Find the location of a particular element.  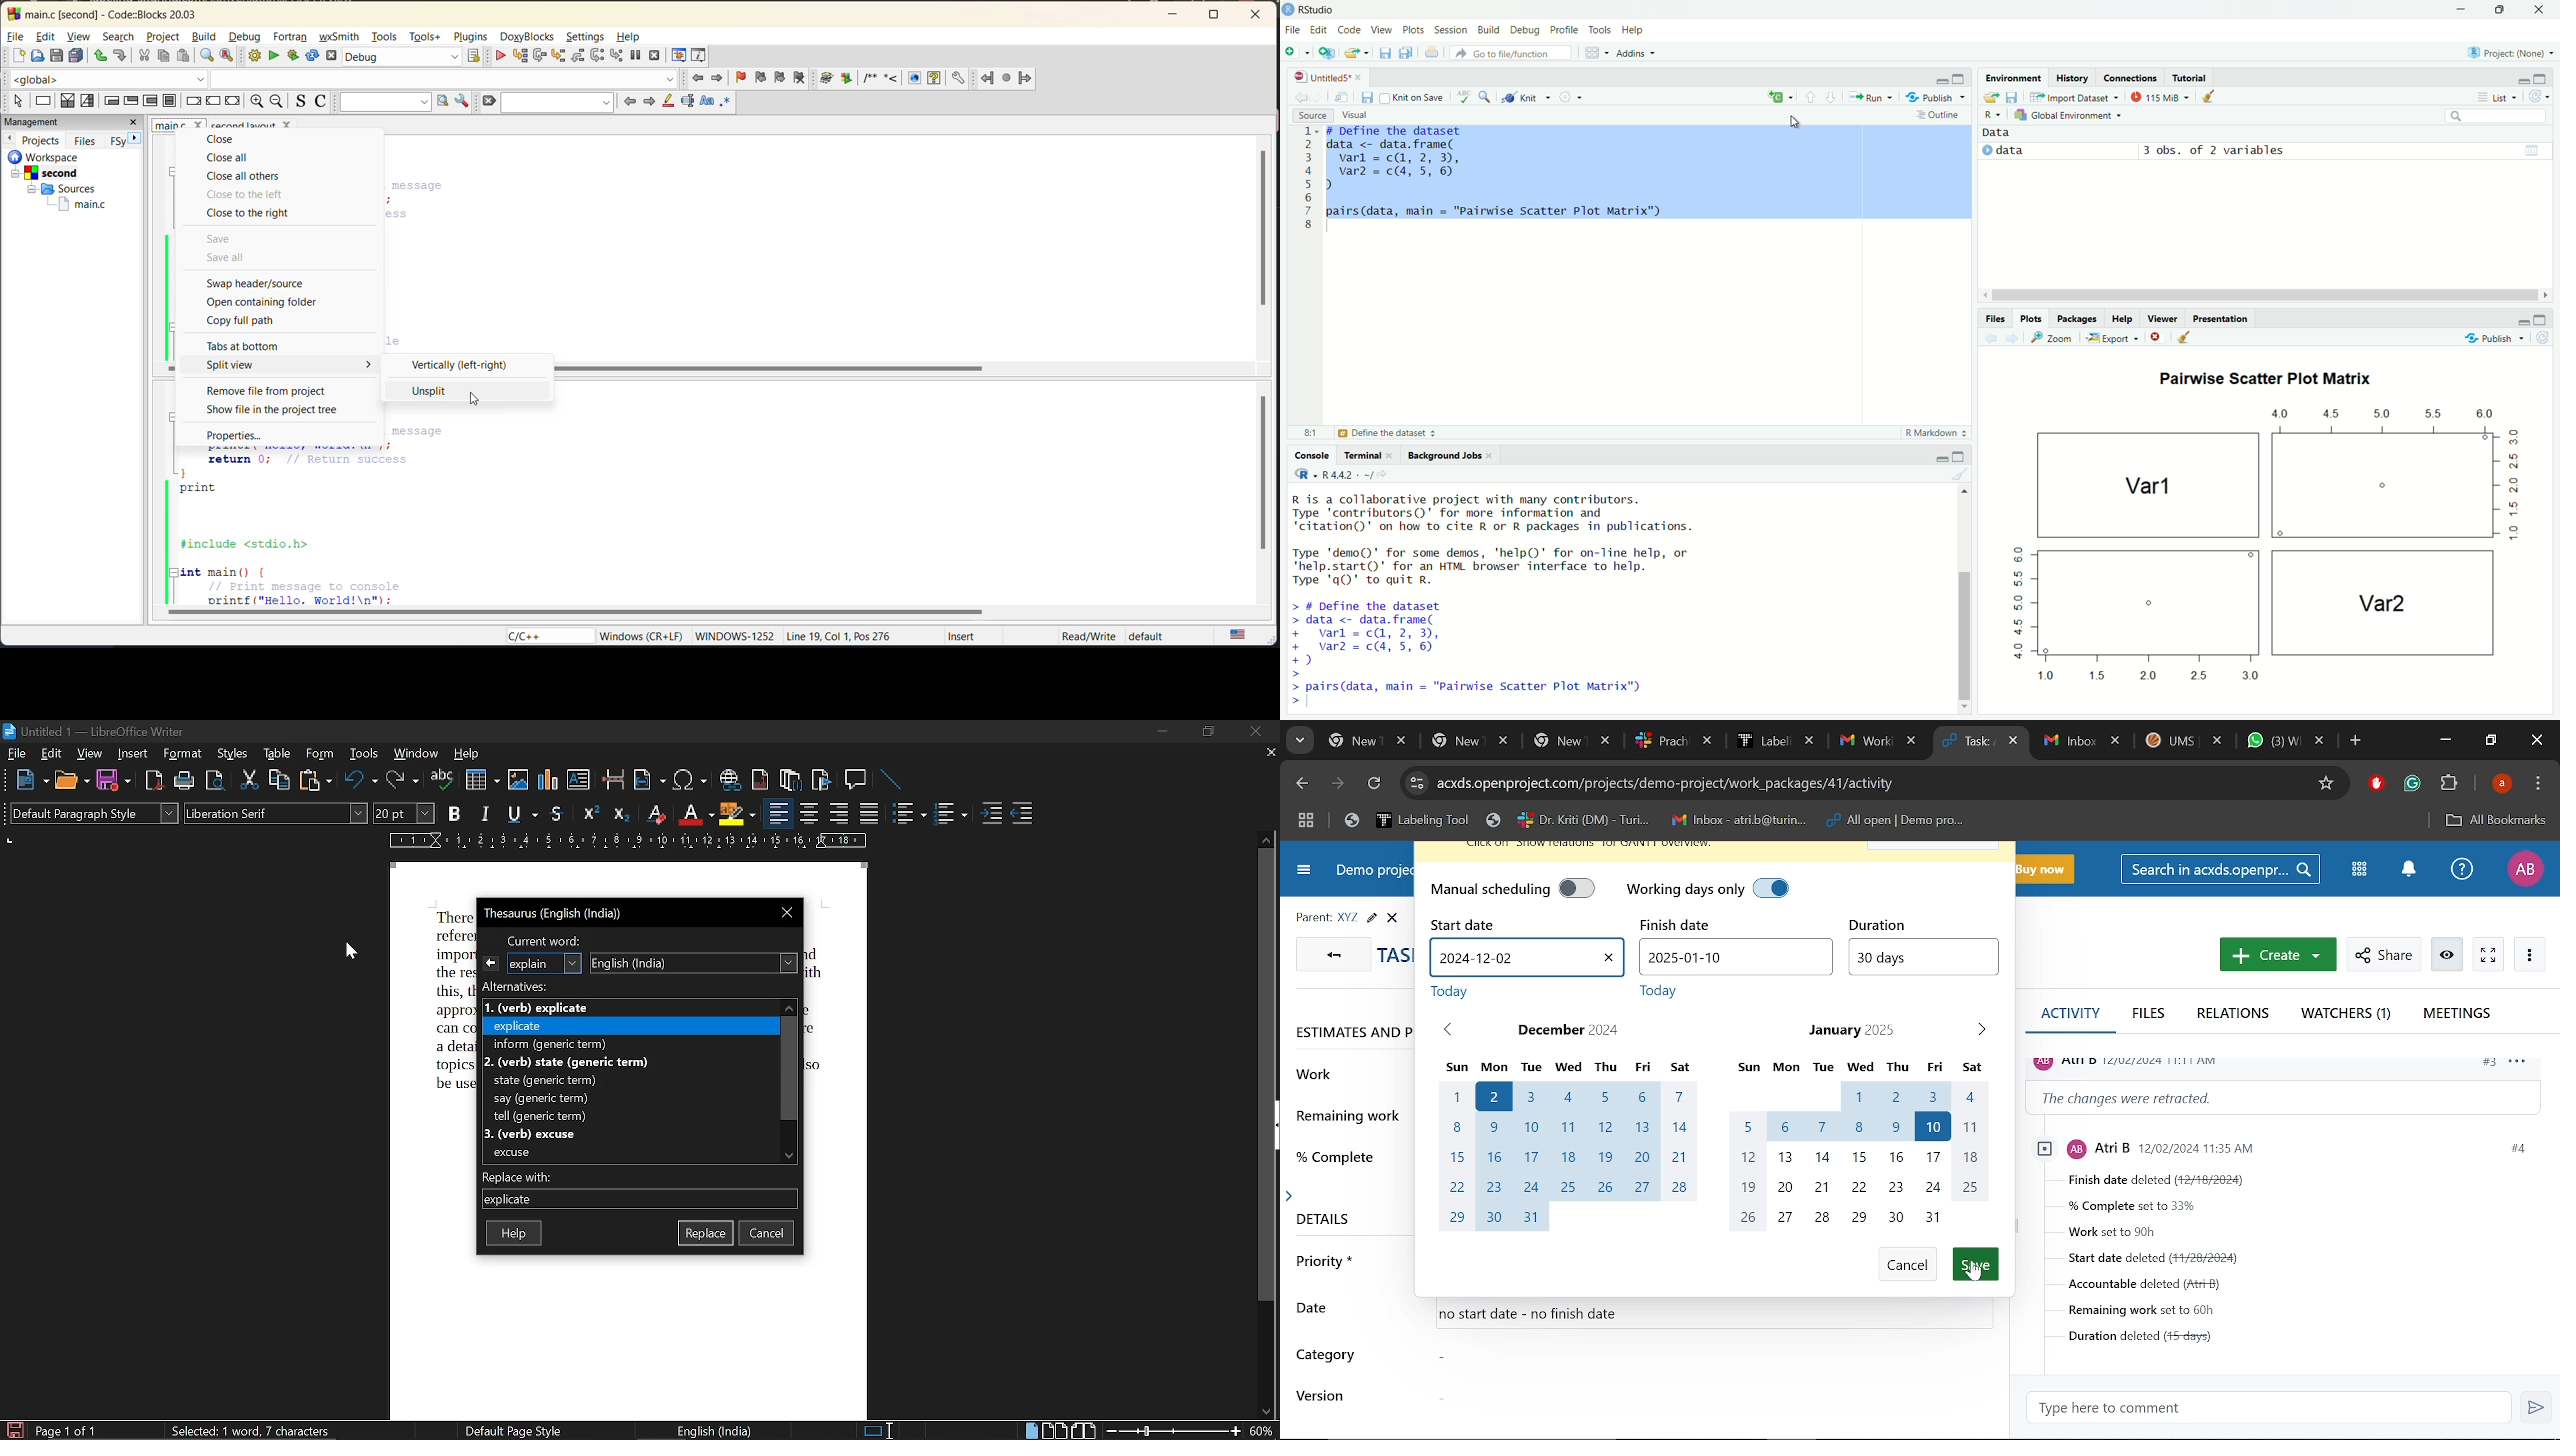

current zoom is located at coordinates (1263, 1431).